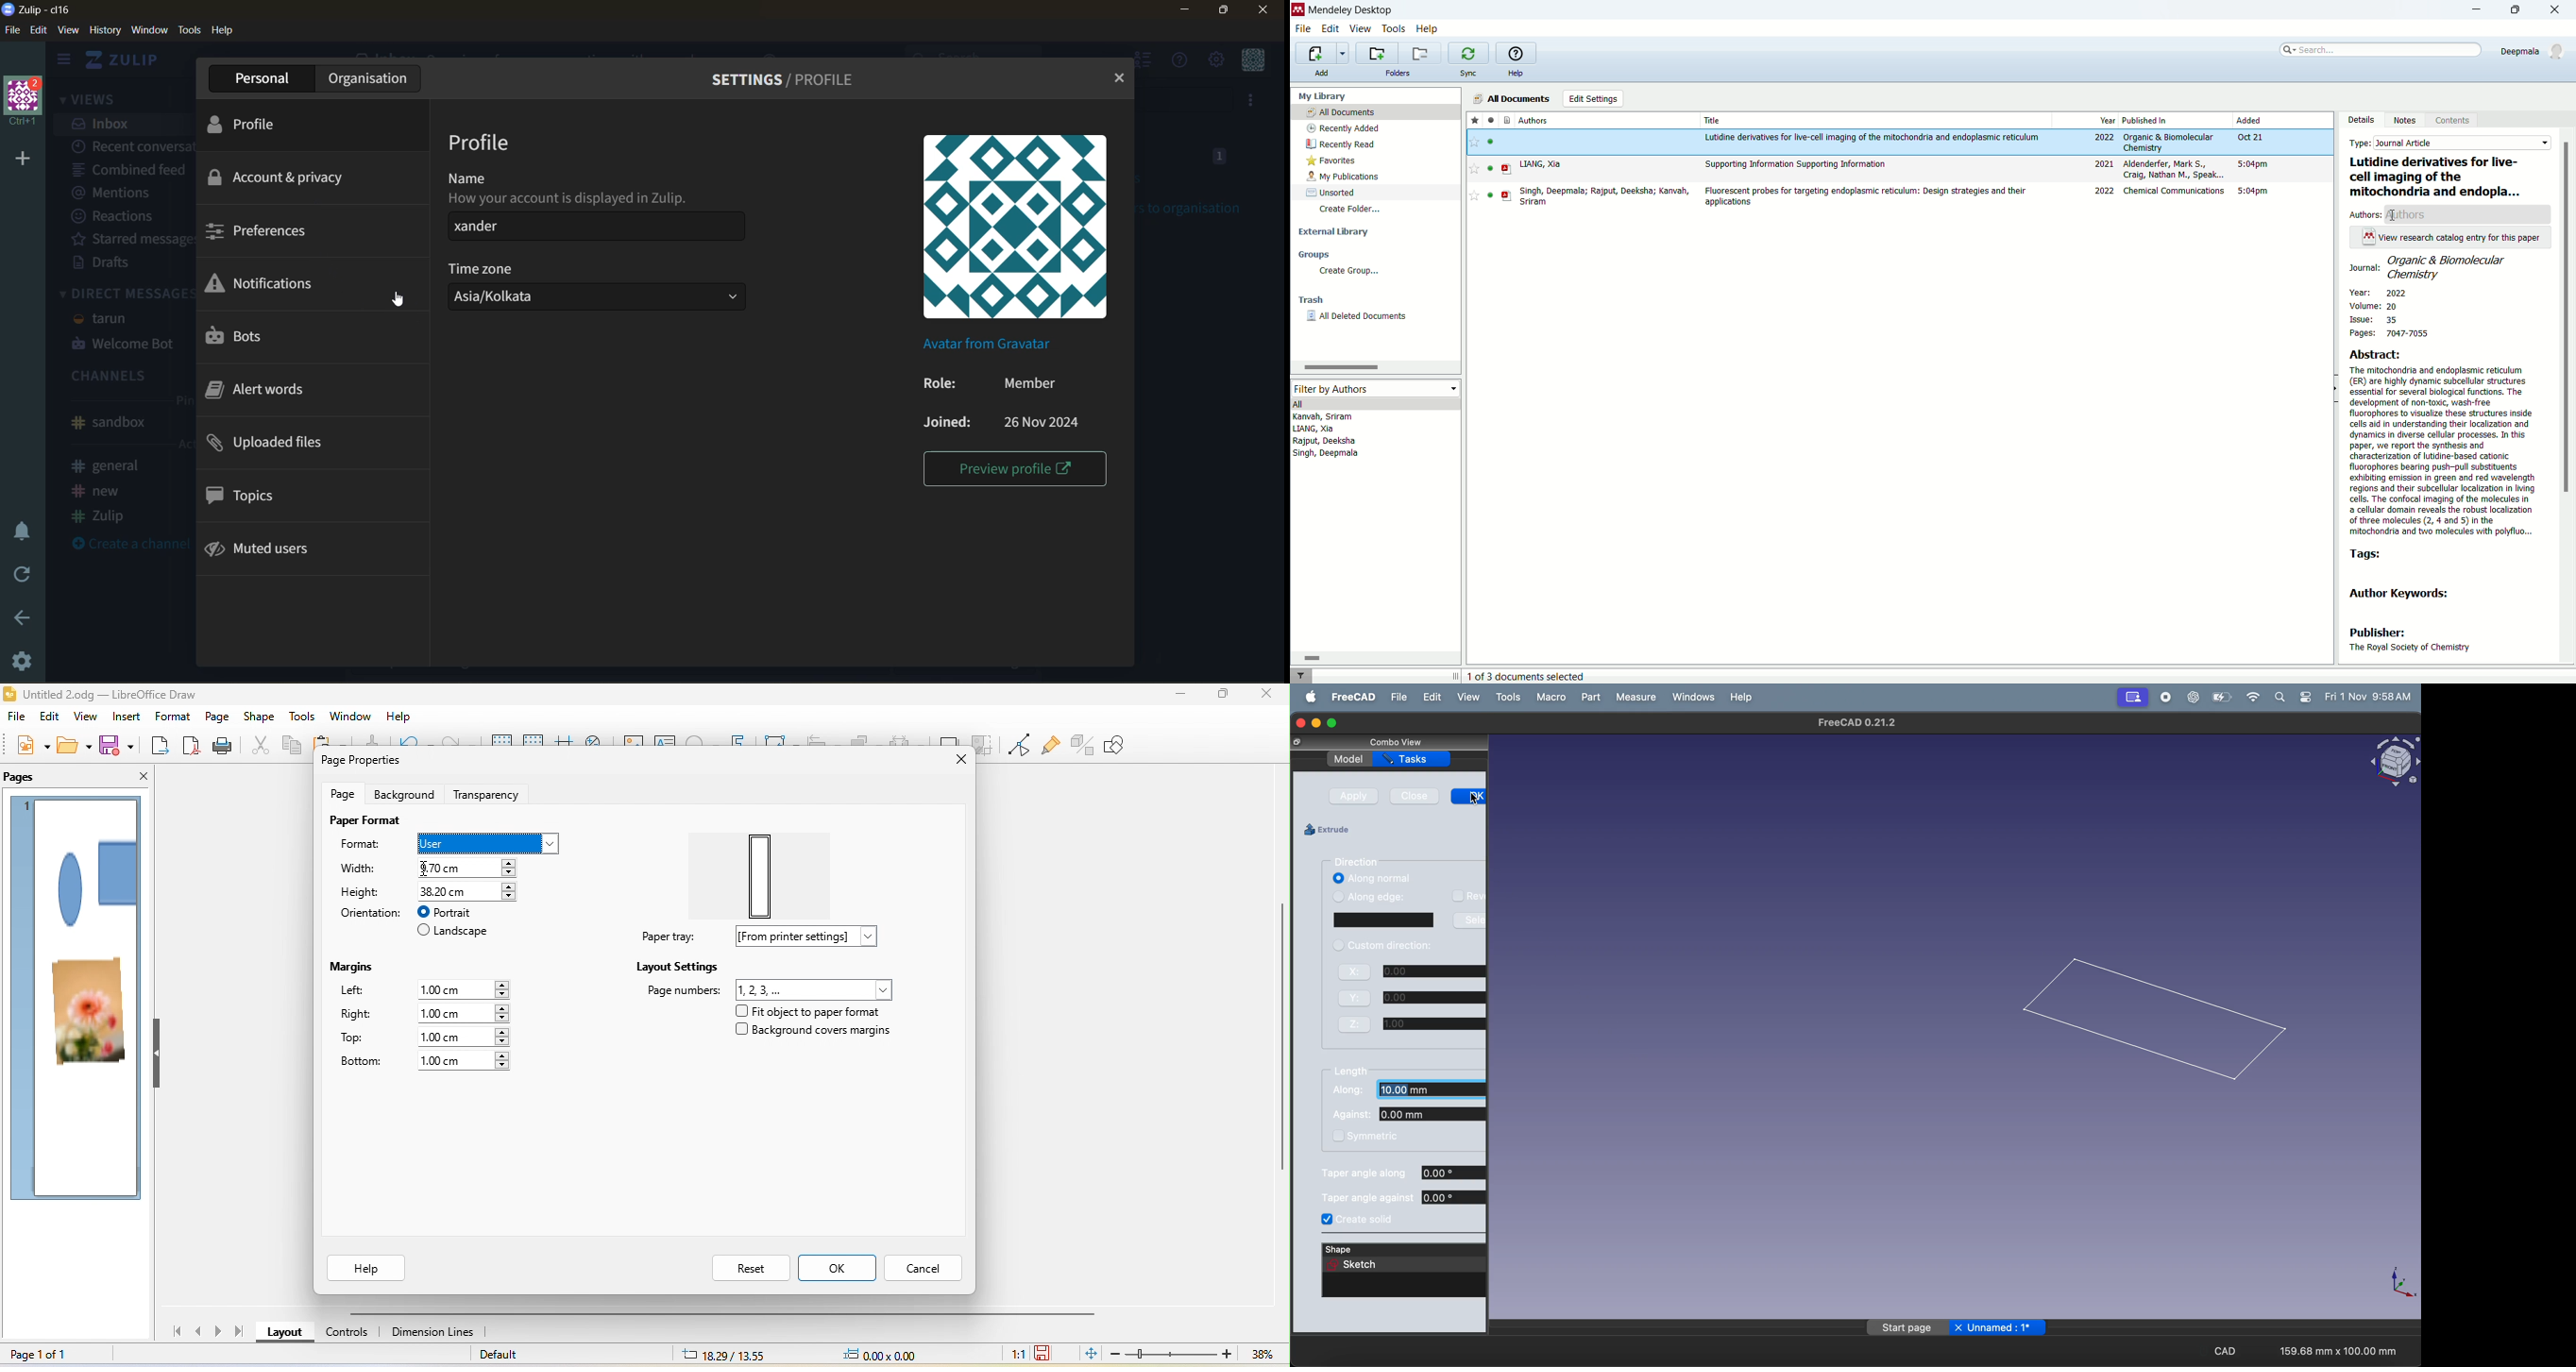 Image resolution: width=2576 pixels, height=1372 pixels. Describe the element at coordinates (2256, 166) in the screenshot. I see `5:04pm` at that location.